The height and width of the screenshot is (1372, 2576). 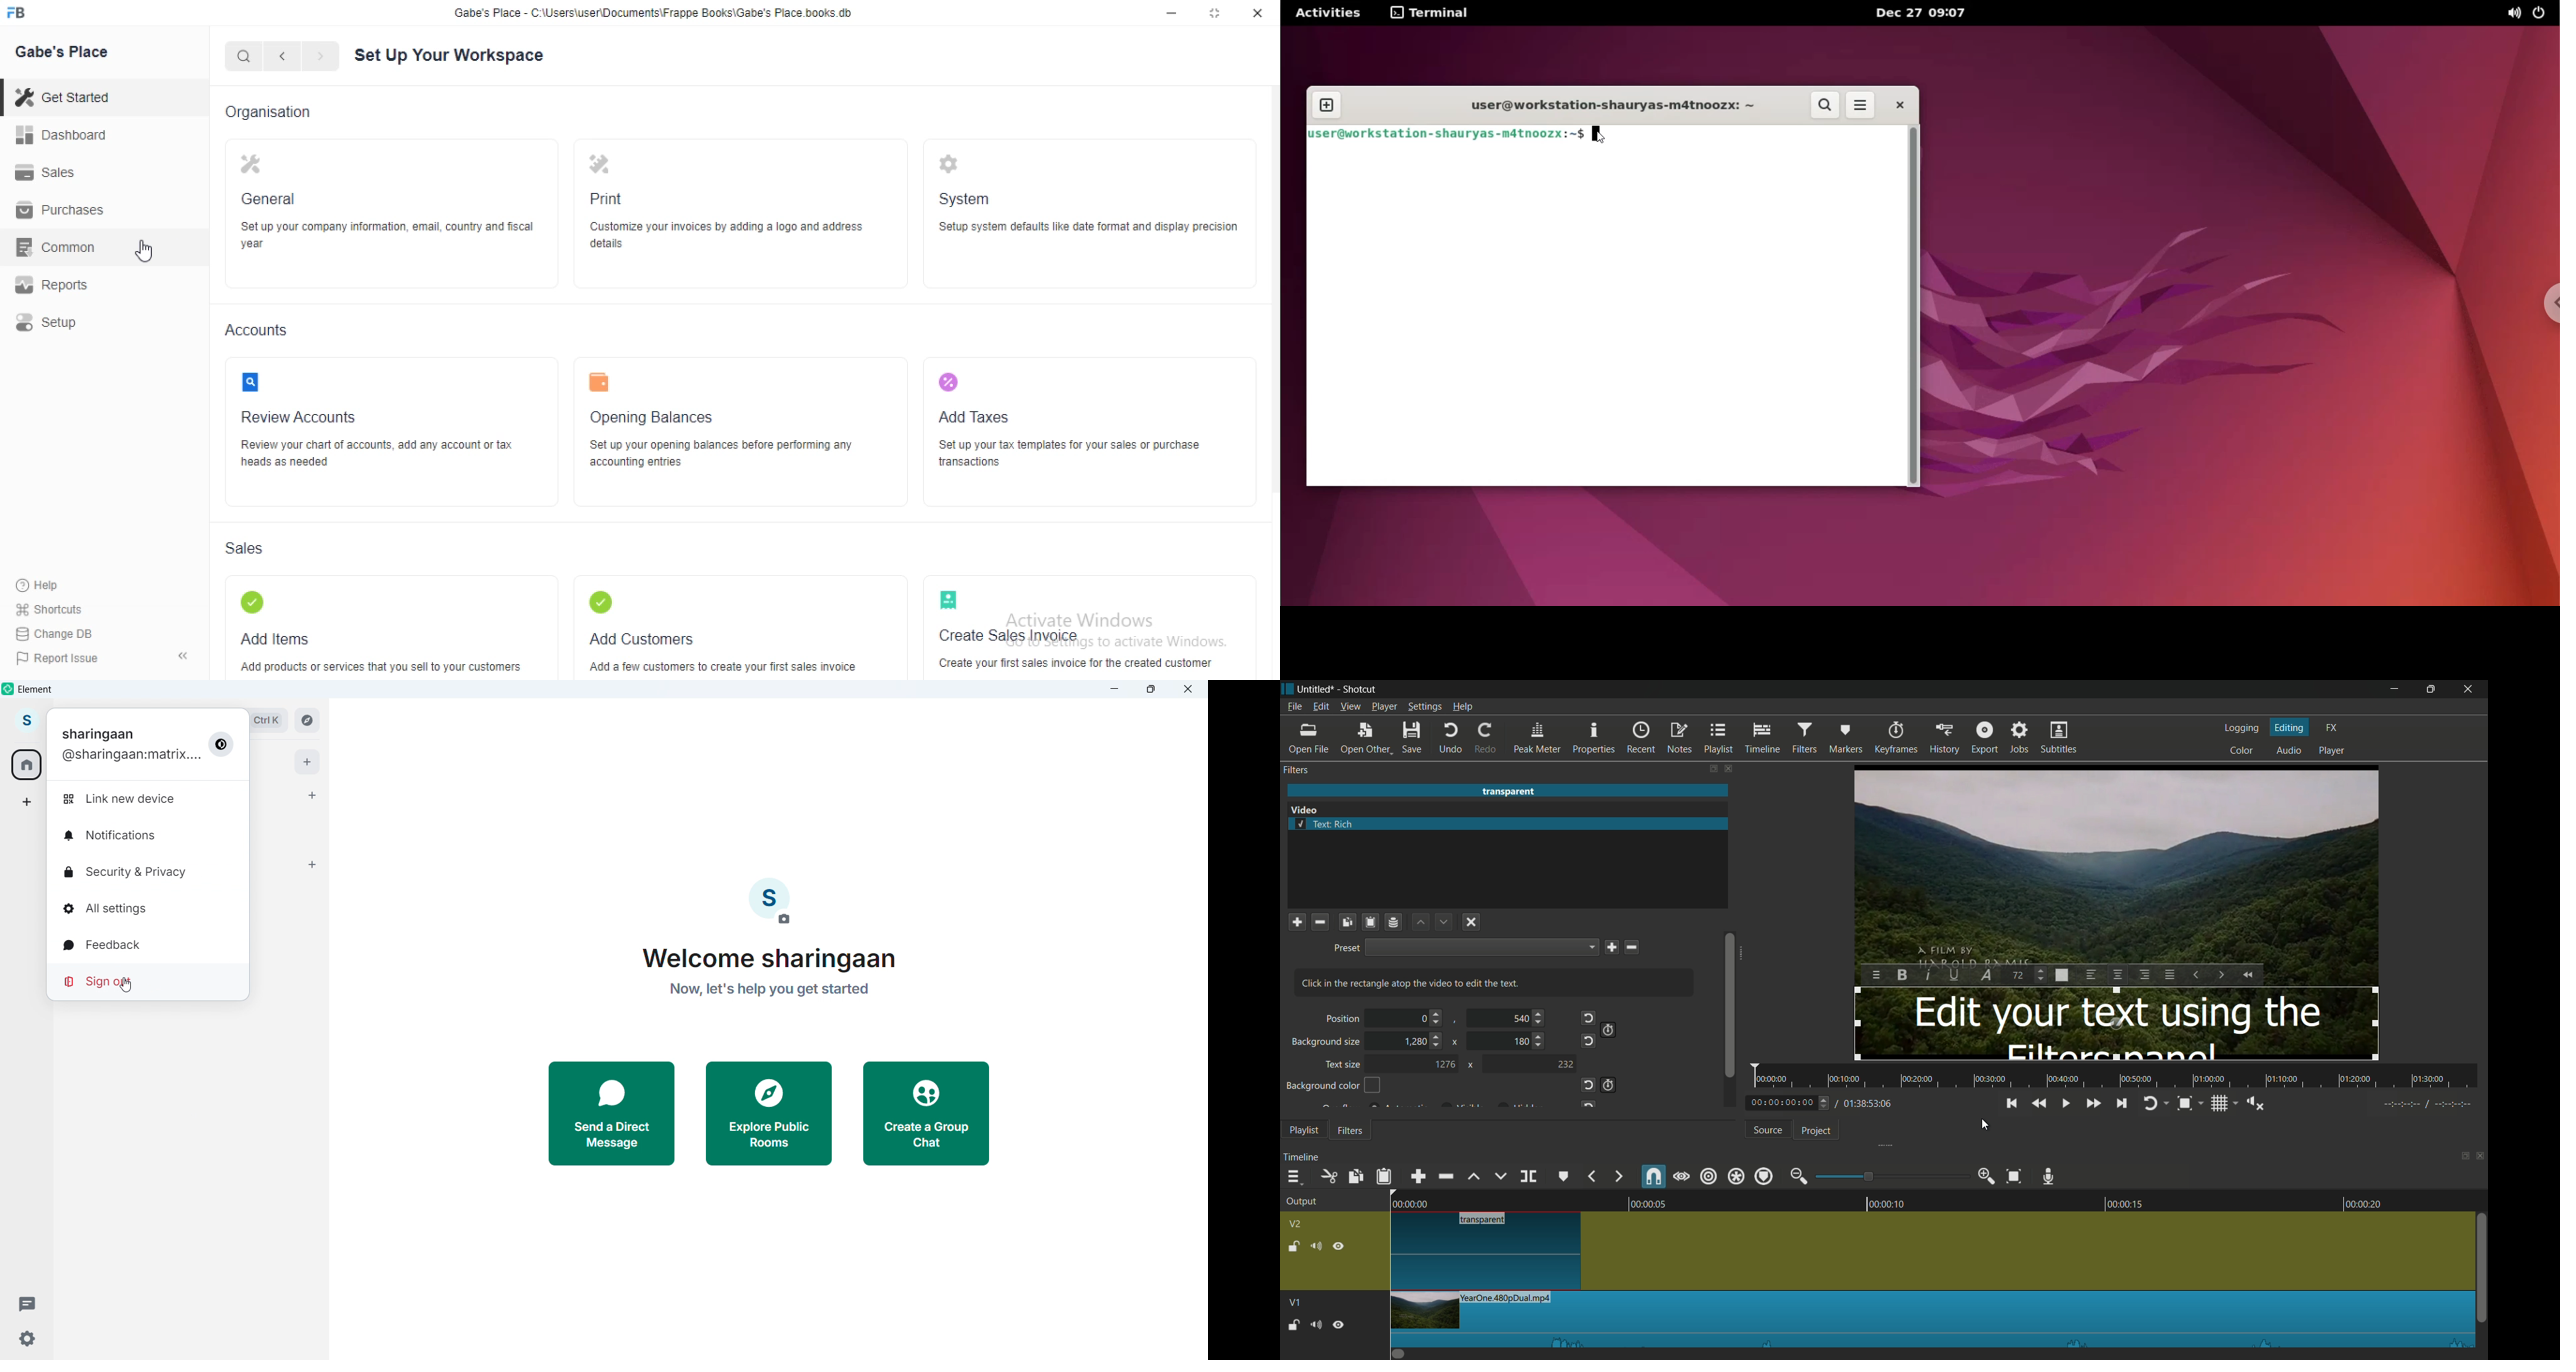 I want to click on logo, so click(x=948, y=381).